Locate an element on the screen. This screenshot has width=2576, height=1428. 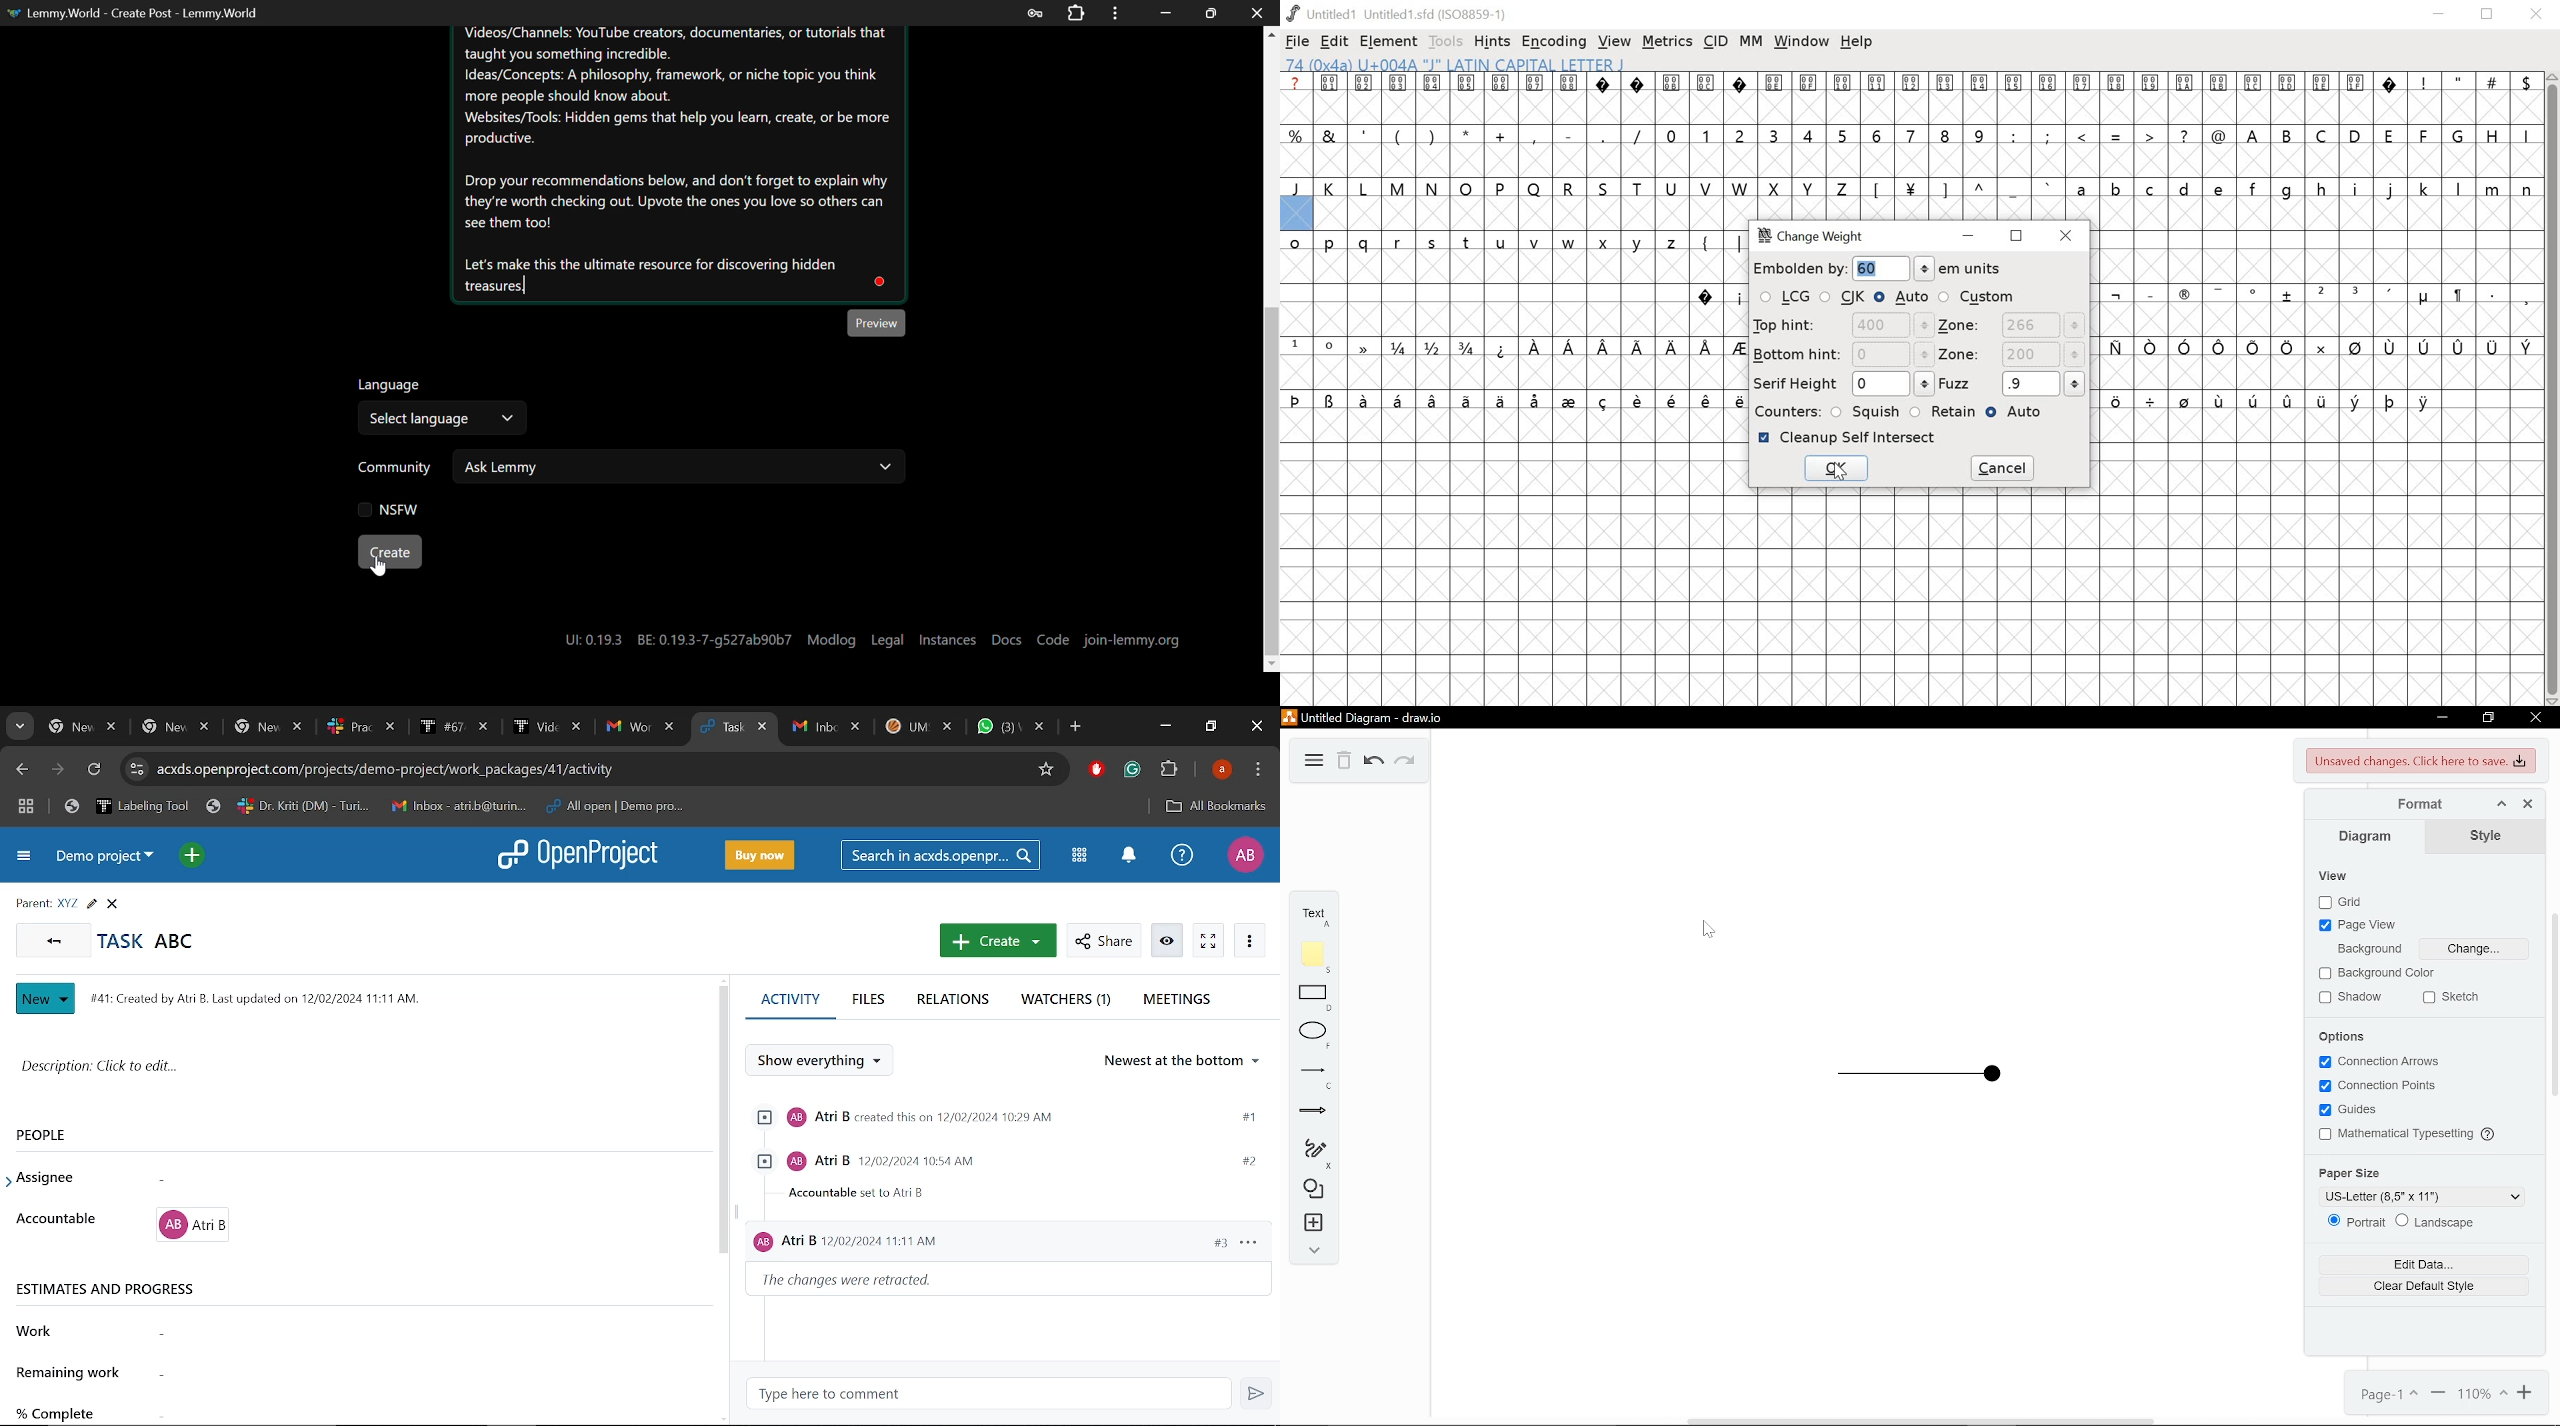
Task assignee is located at coordinates (398, 1180).